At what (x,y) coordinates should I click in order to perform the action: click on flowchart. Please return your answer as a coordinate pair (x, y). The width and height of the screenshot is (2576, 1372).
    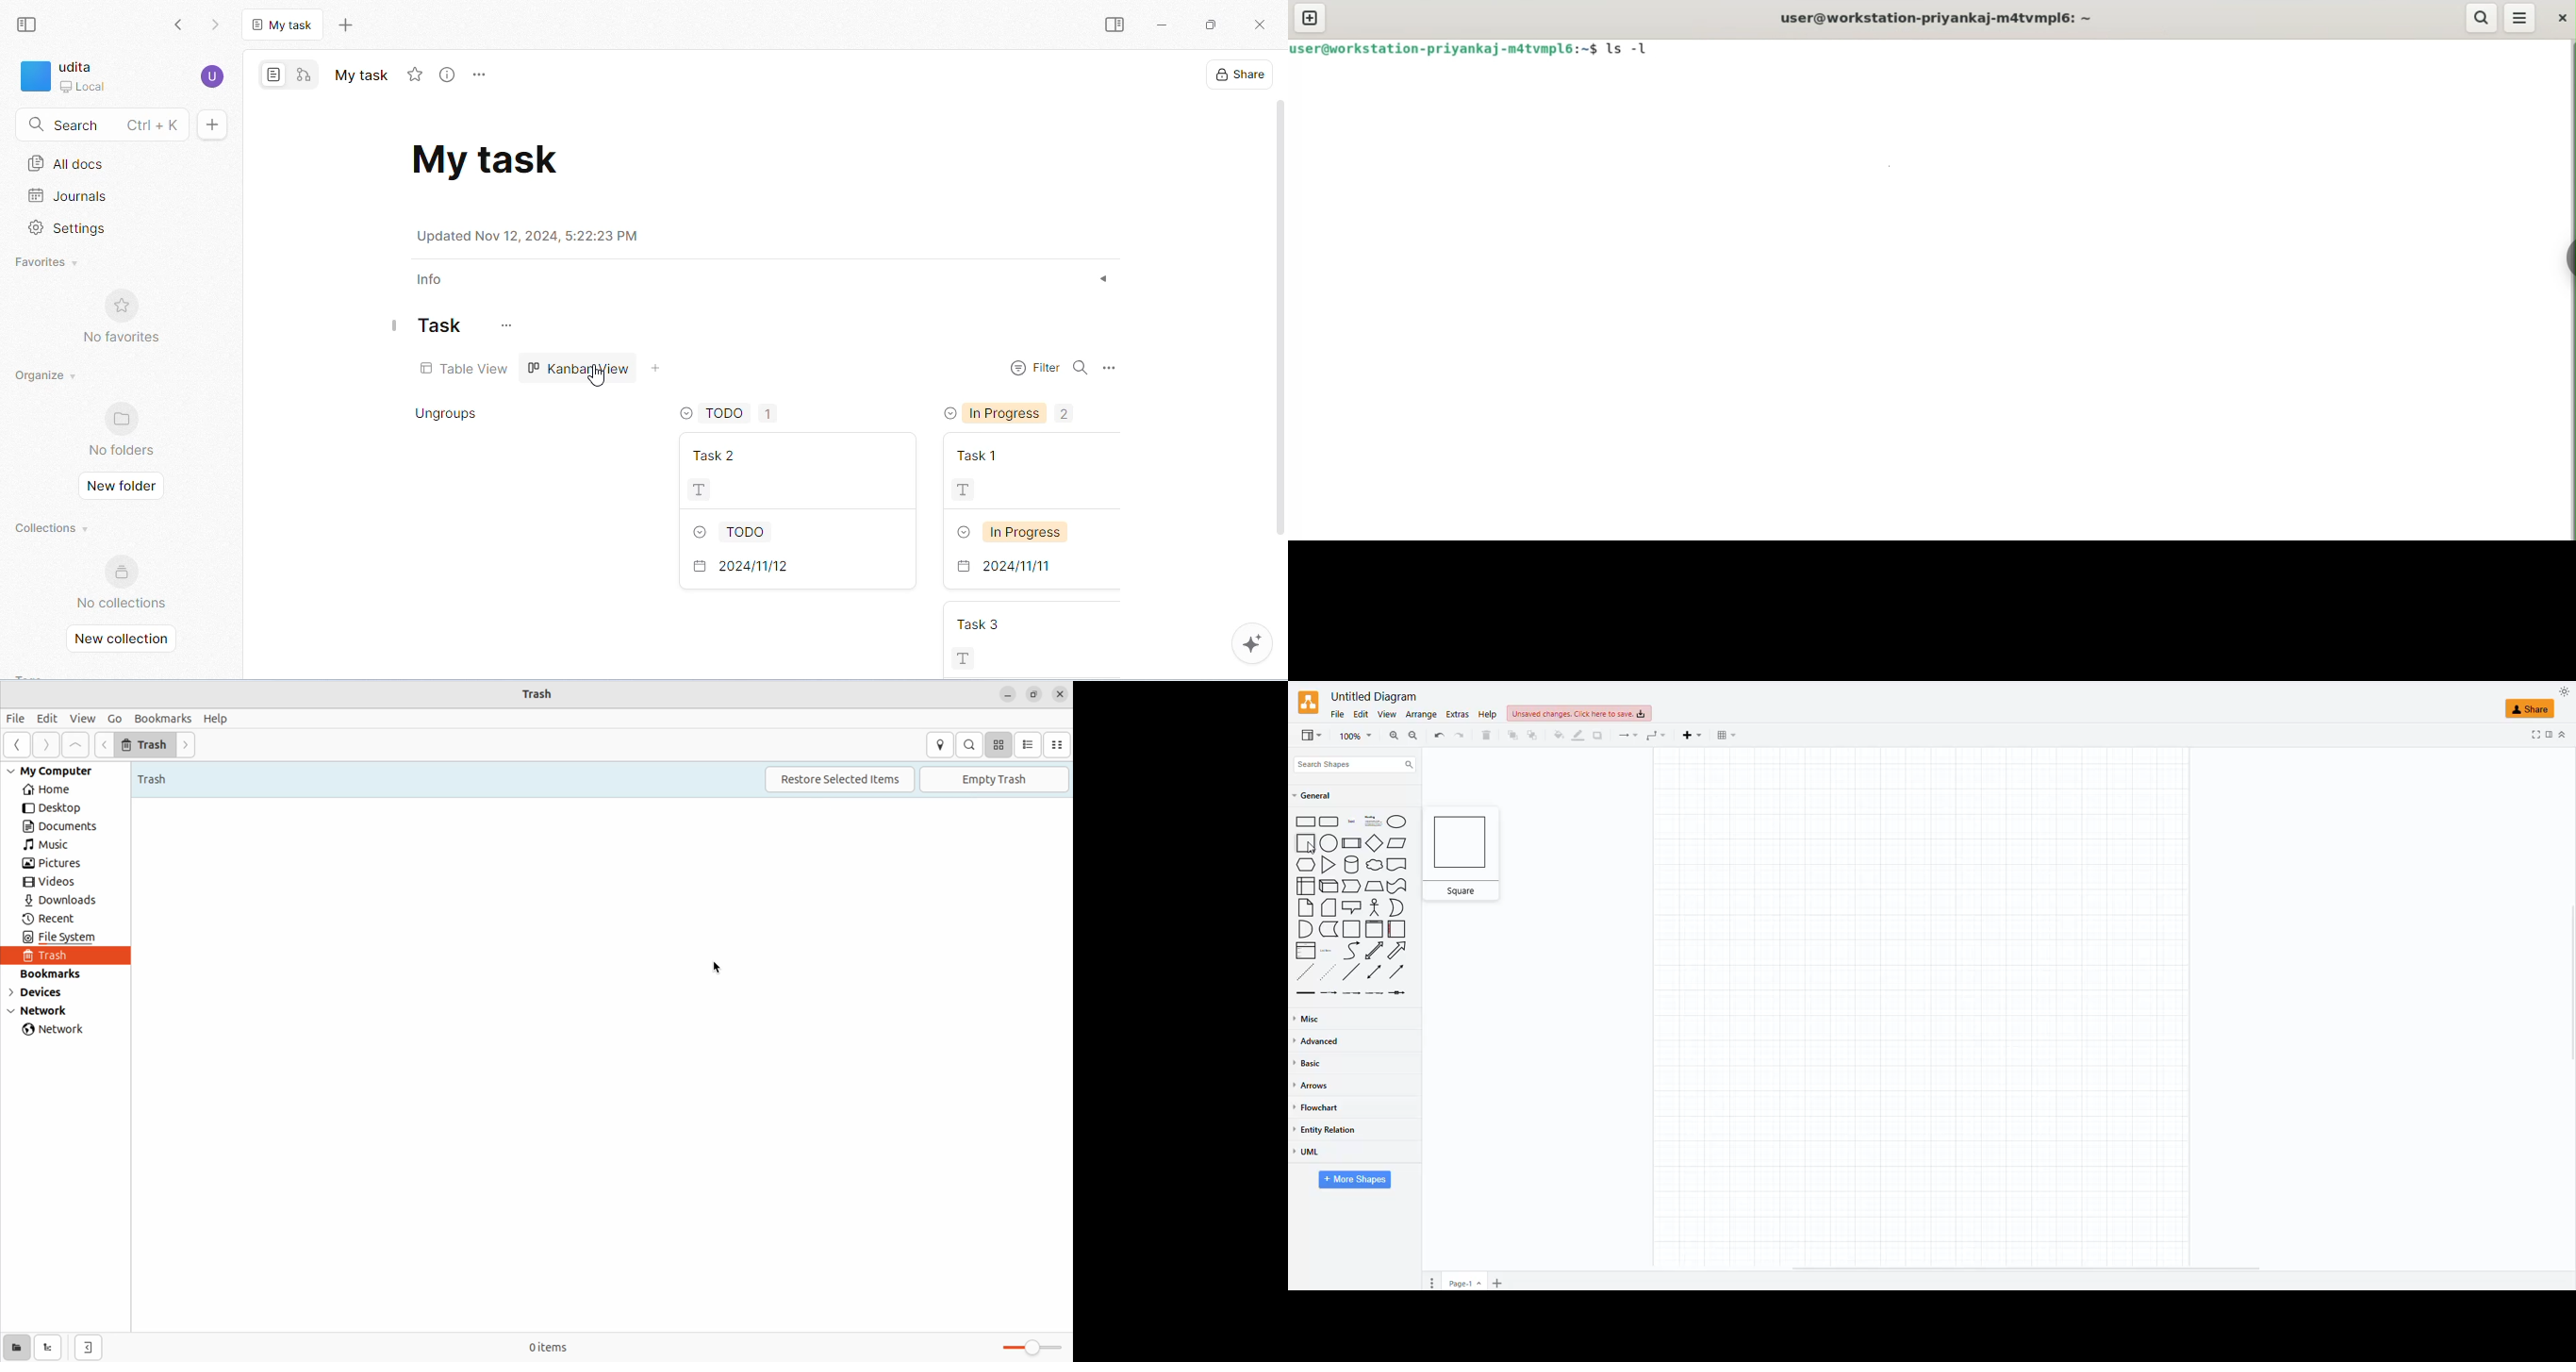
    Looking at the image, I should click on (1318, 1107).